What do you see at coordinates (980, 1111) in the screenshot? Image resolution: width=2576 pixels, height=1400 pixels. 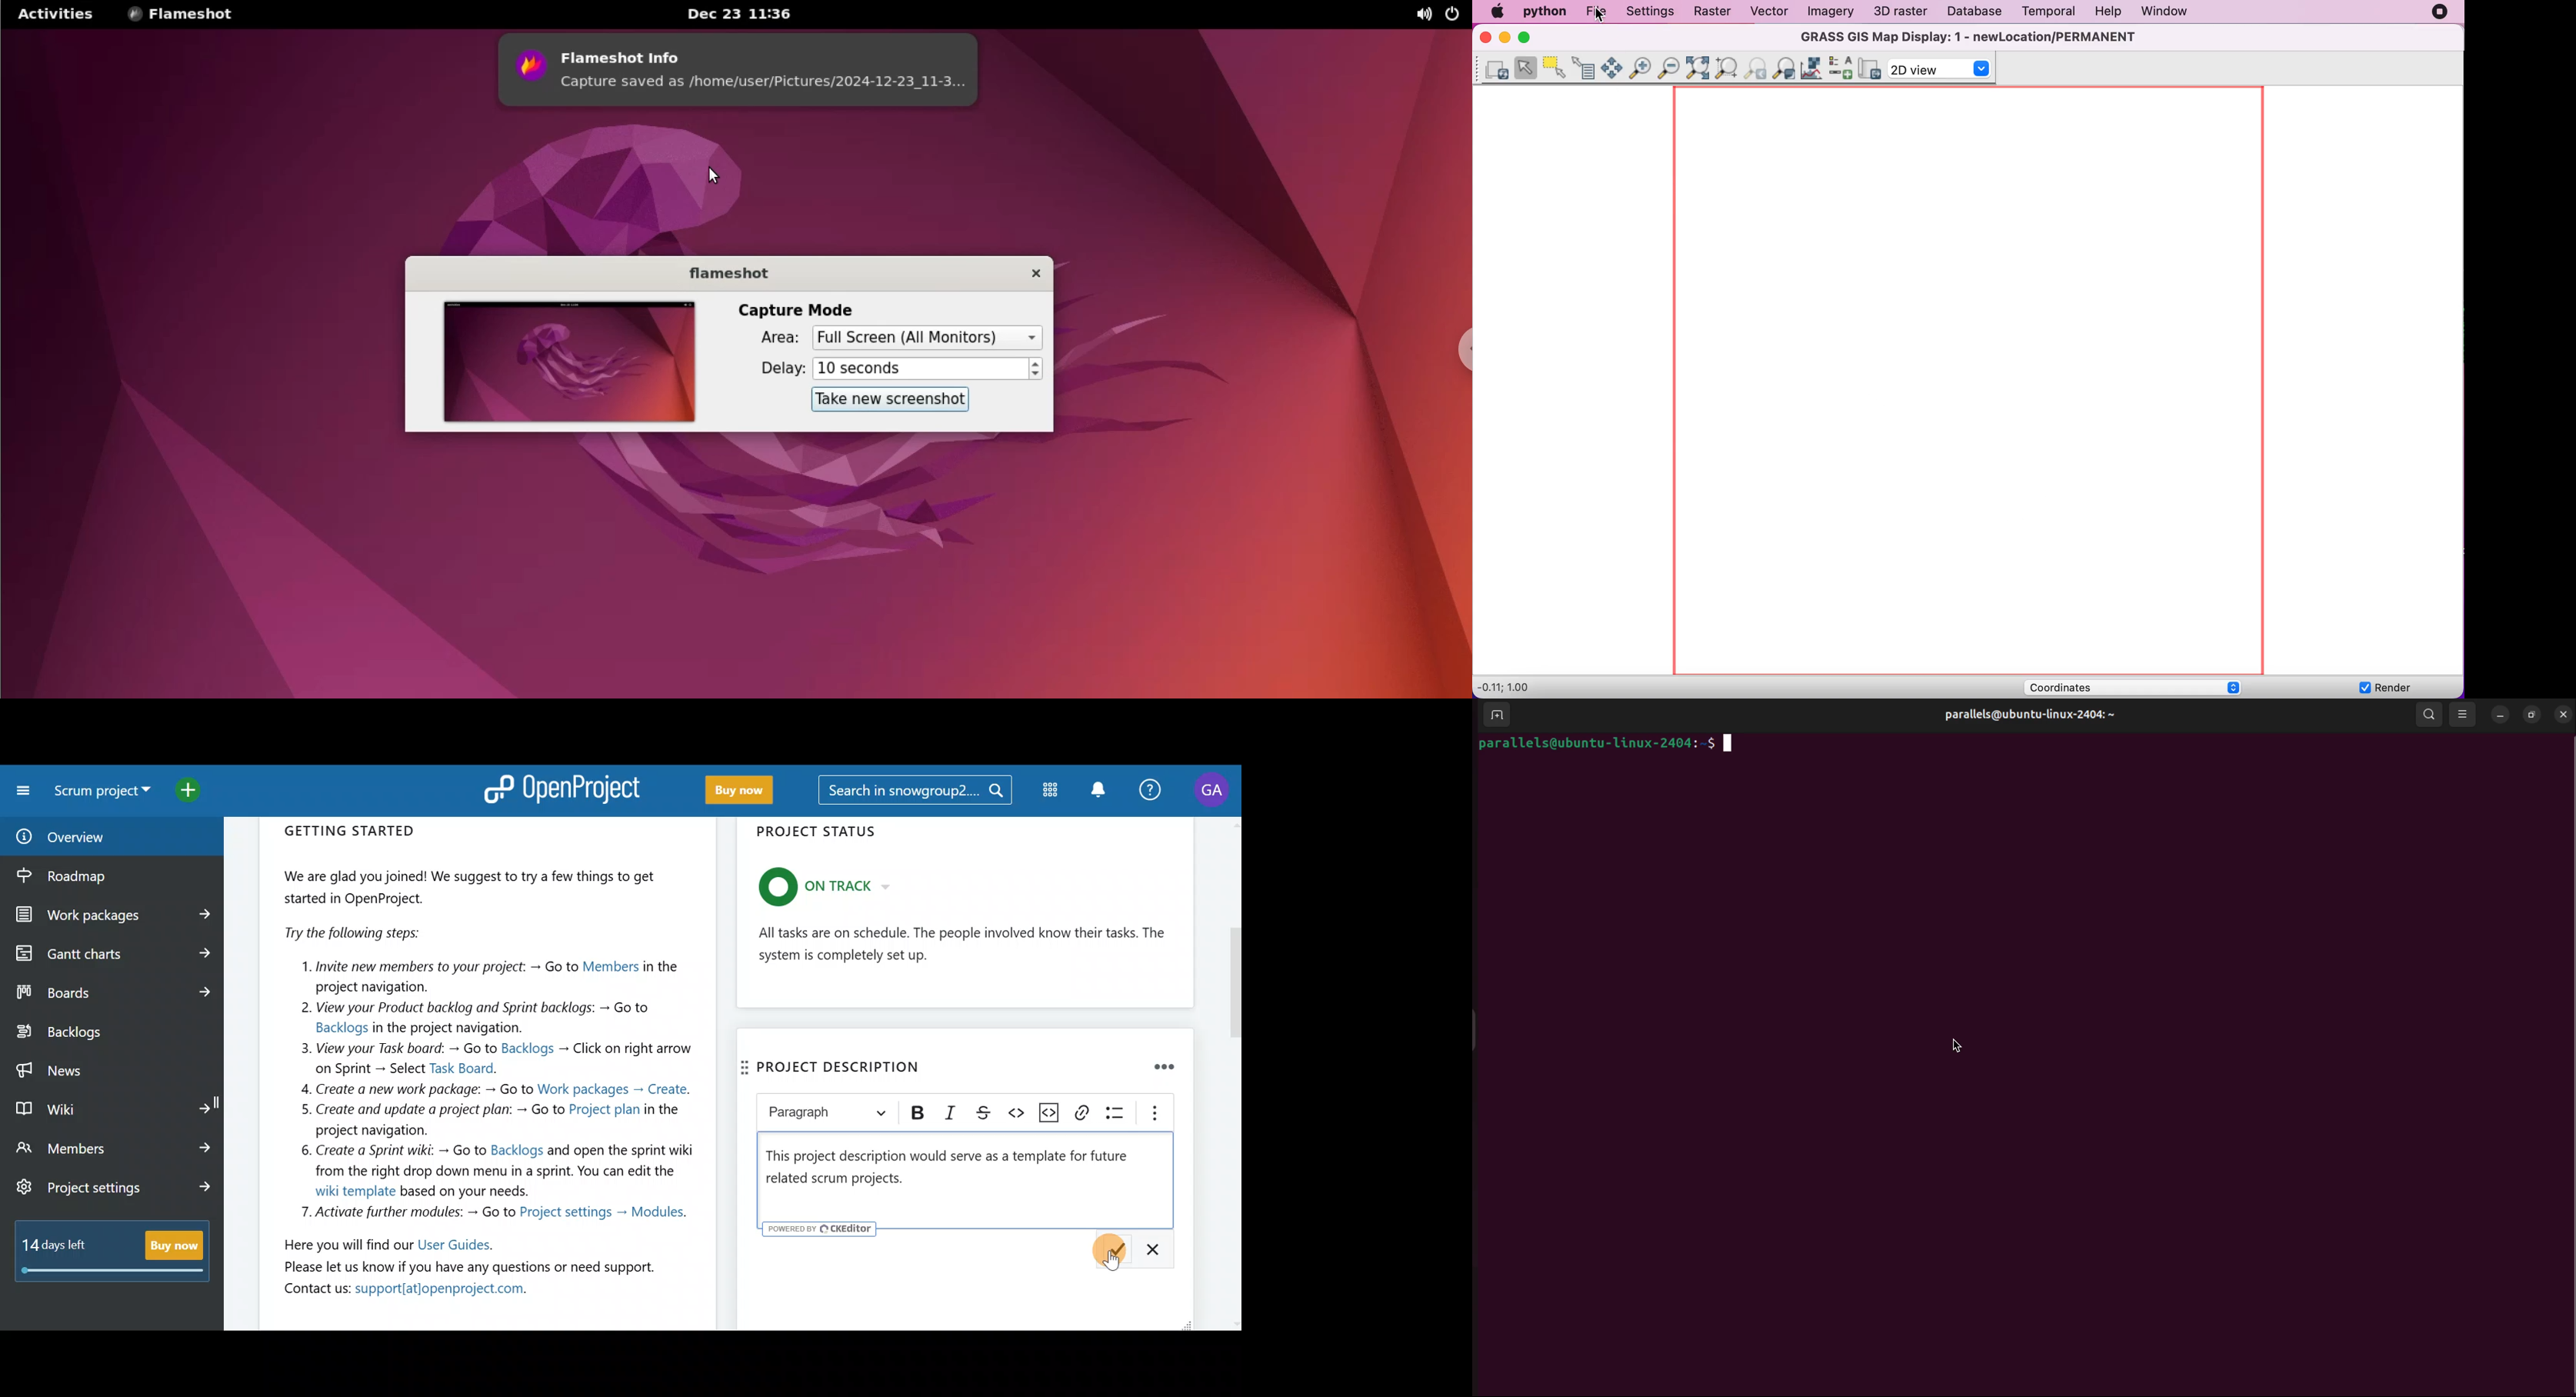 I see `Strikethrough` at bounding box center [980, 1111].